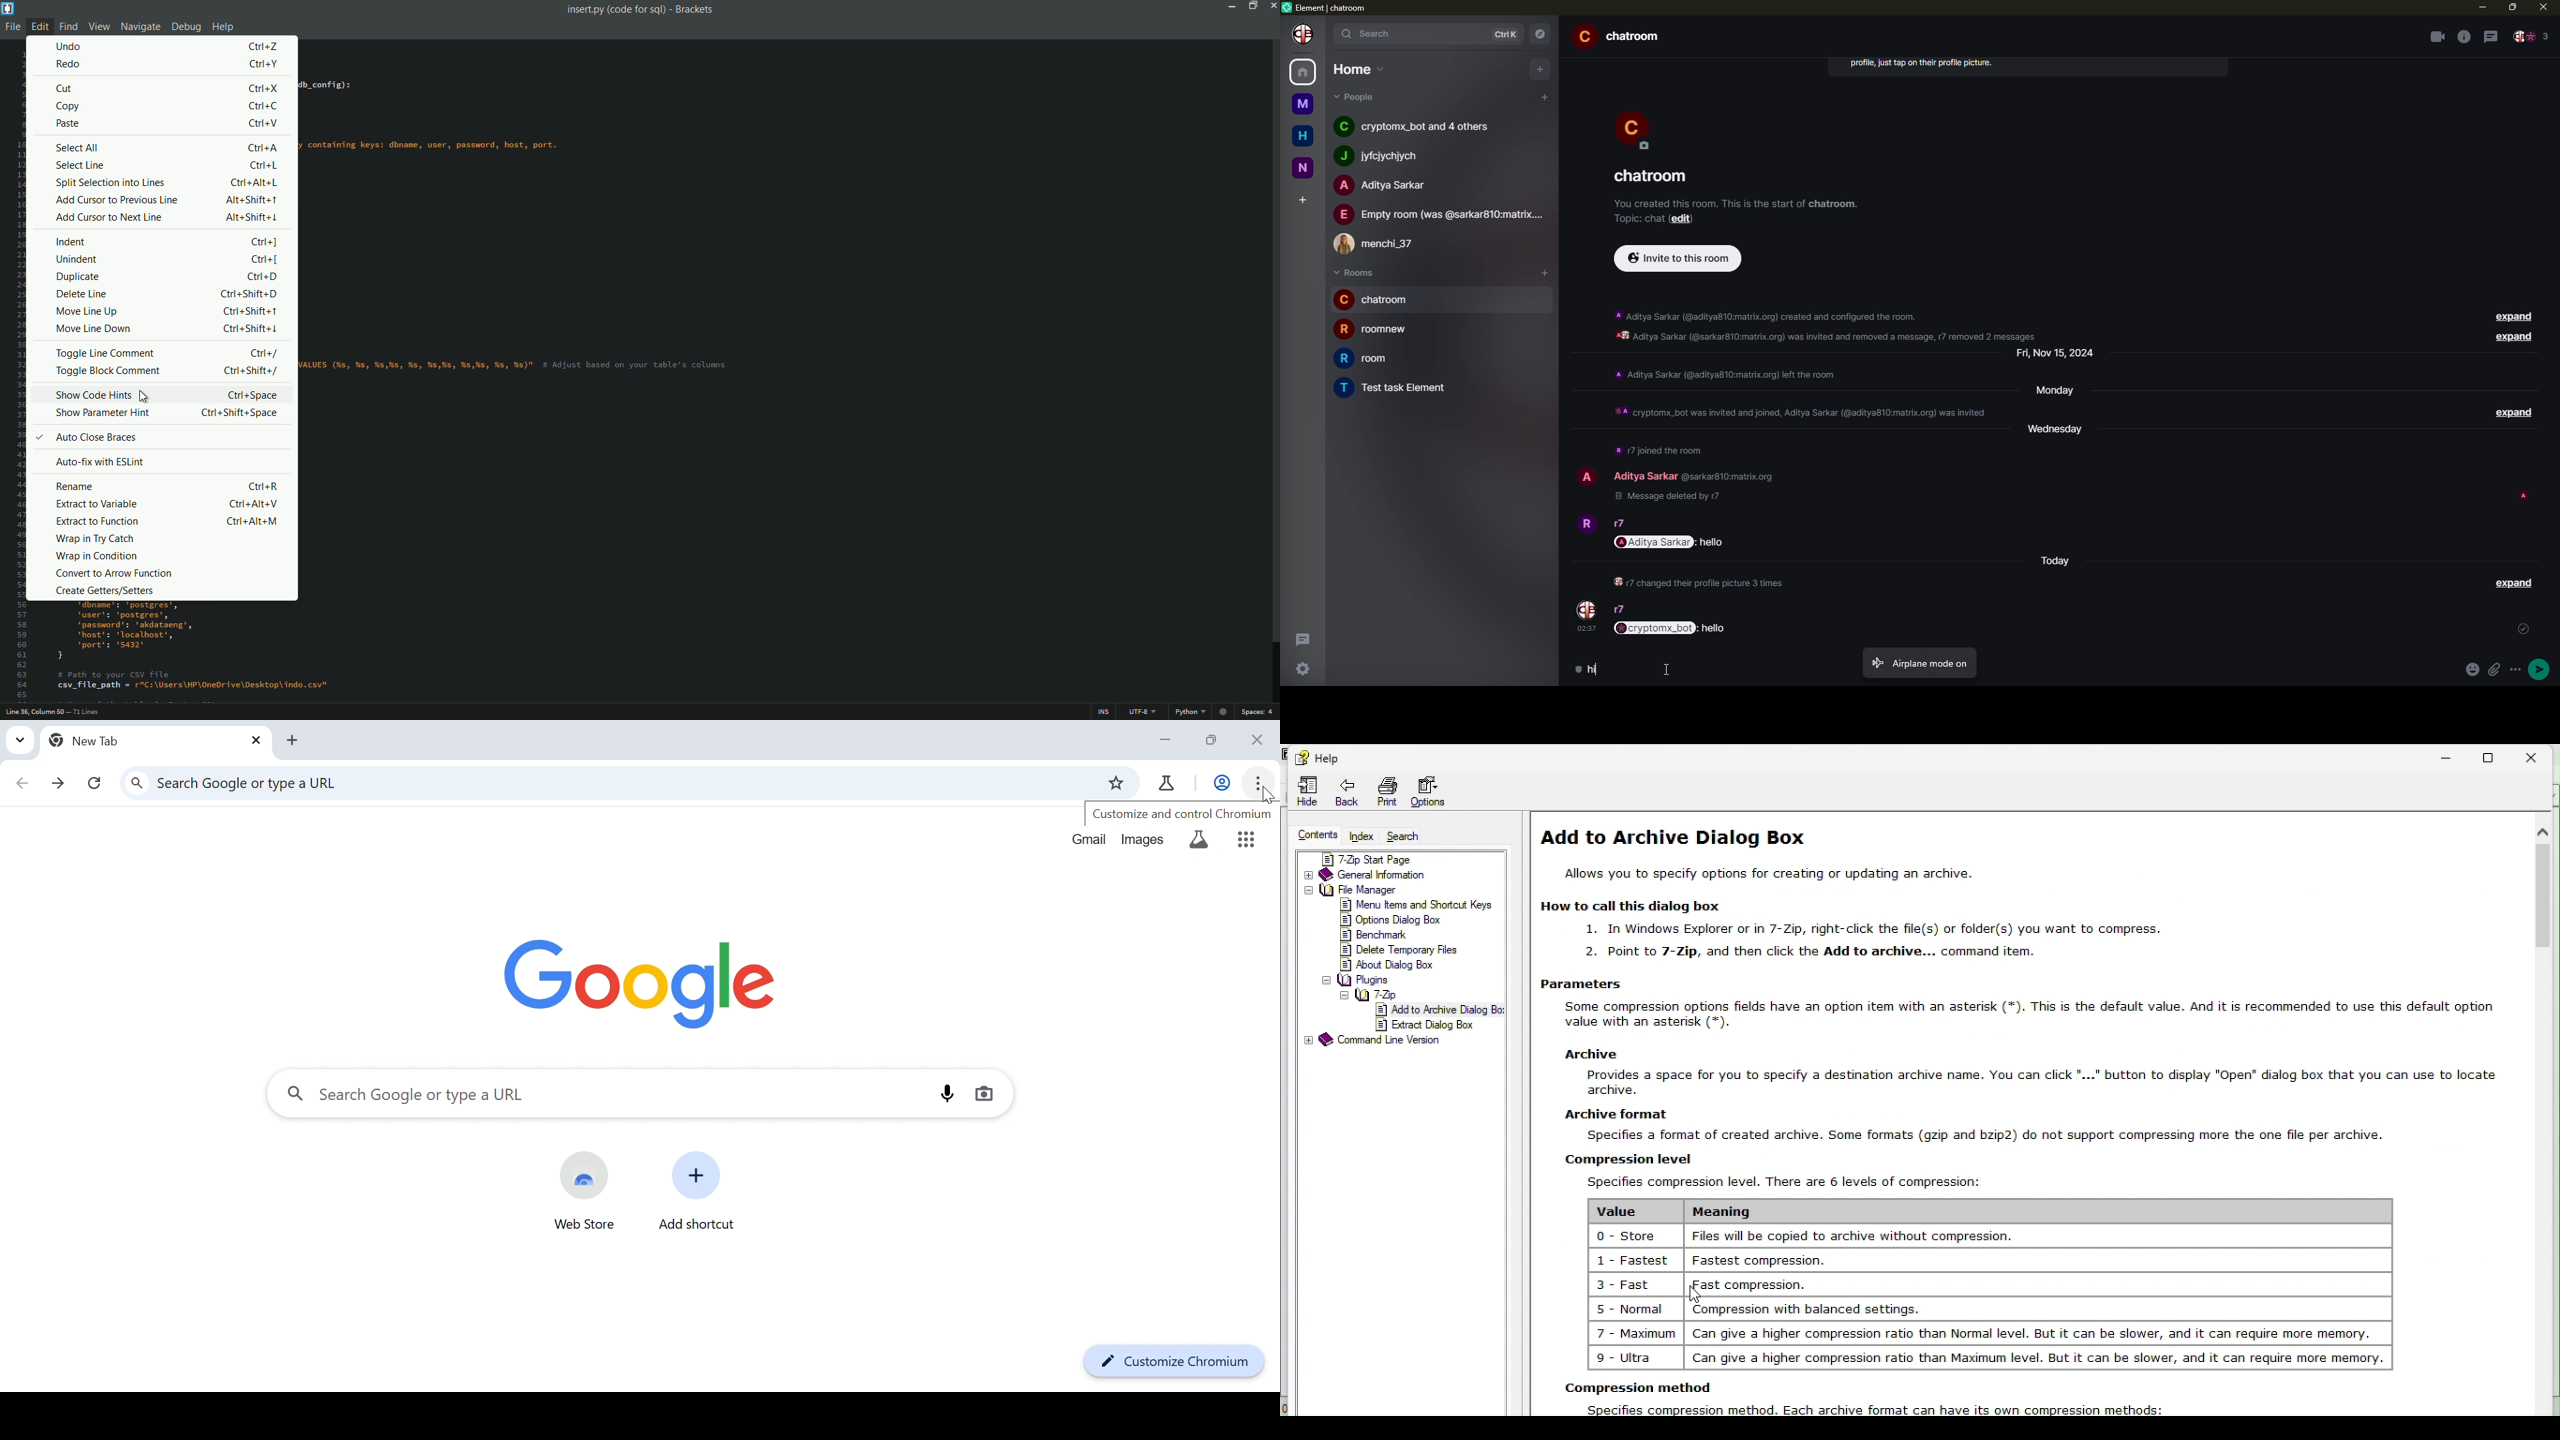  What do you see at coordinates (2463, 37) in the screenshot?
I see `info` at bounding box center [2463, 37].